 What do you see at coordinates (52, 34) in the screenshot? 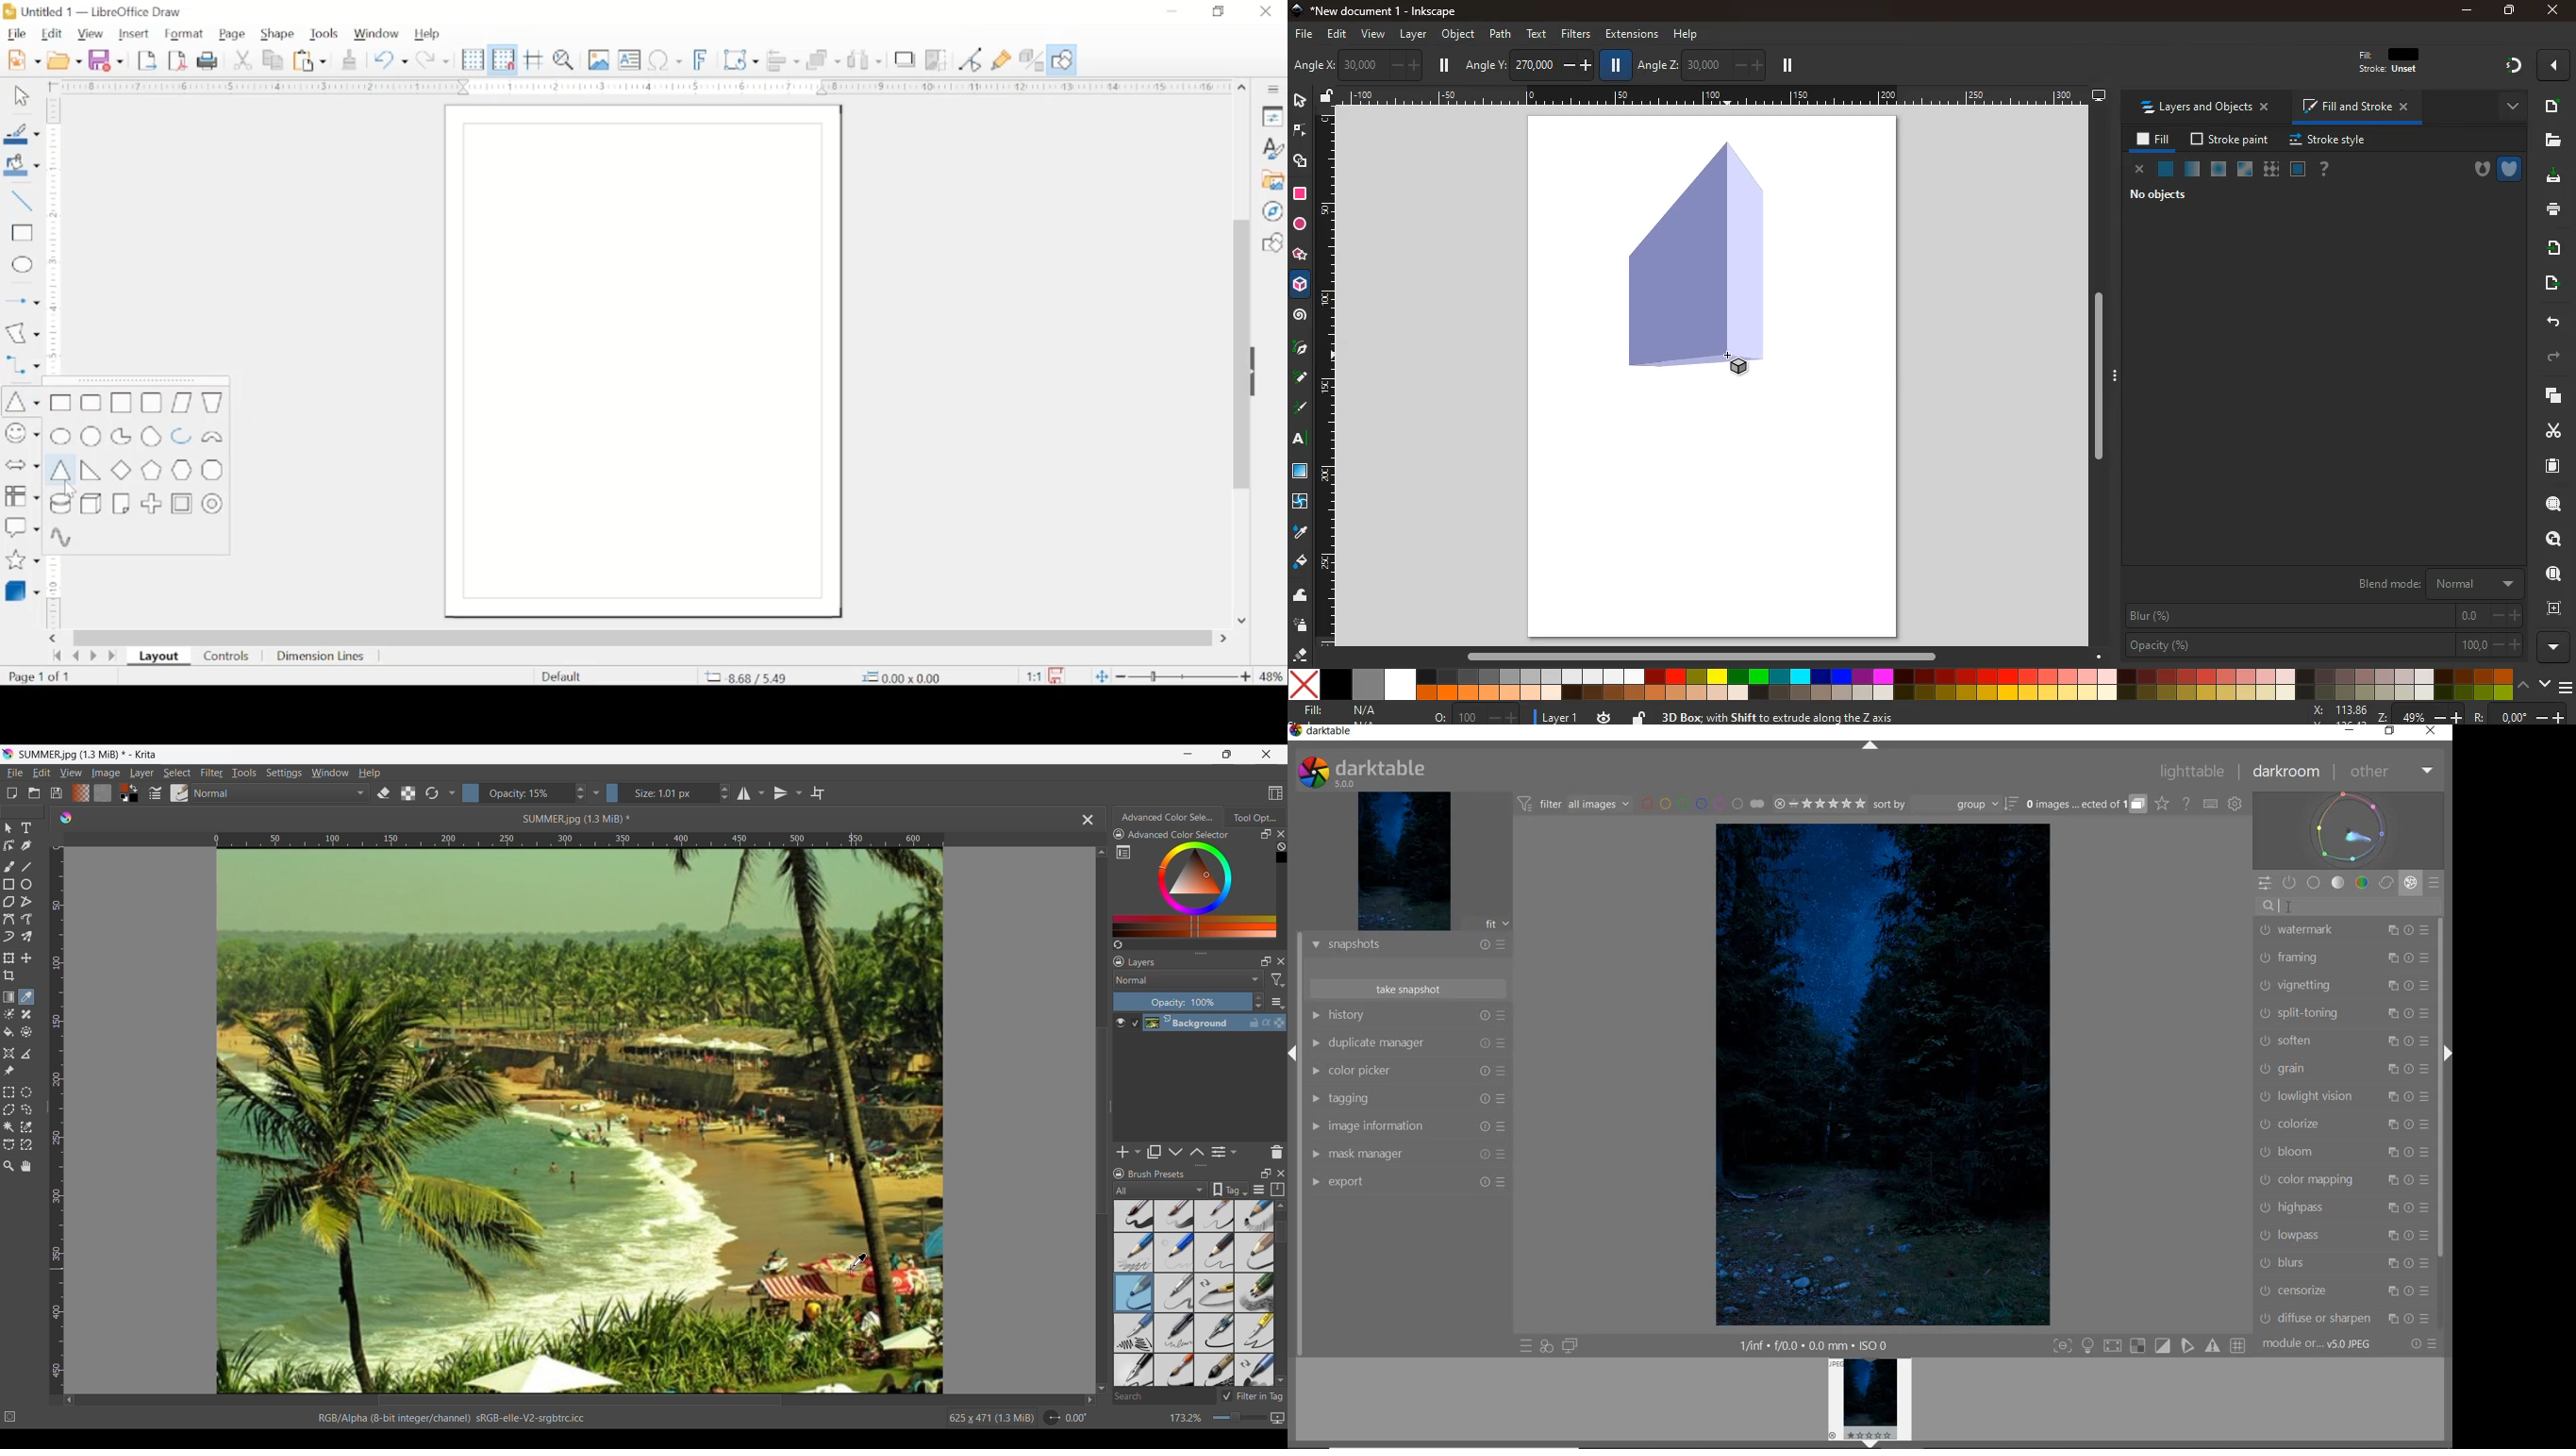
I see `edit` at bounding box center [52, 34].